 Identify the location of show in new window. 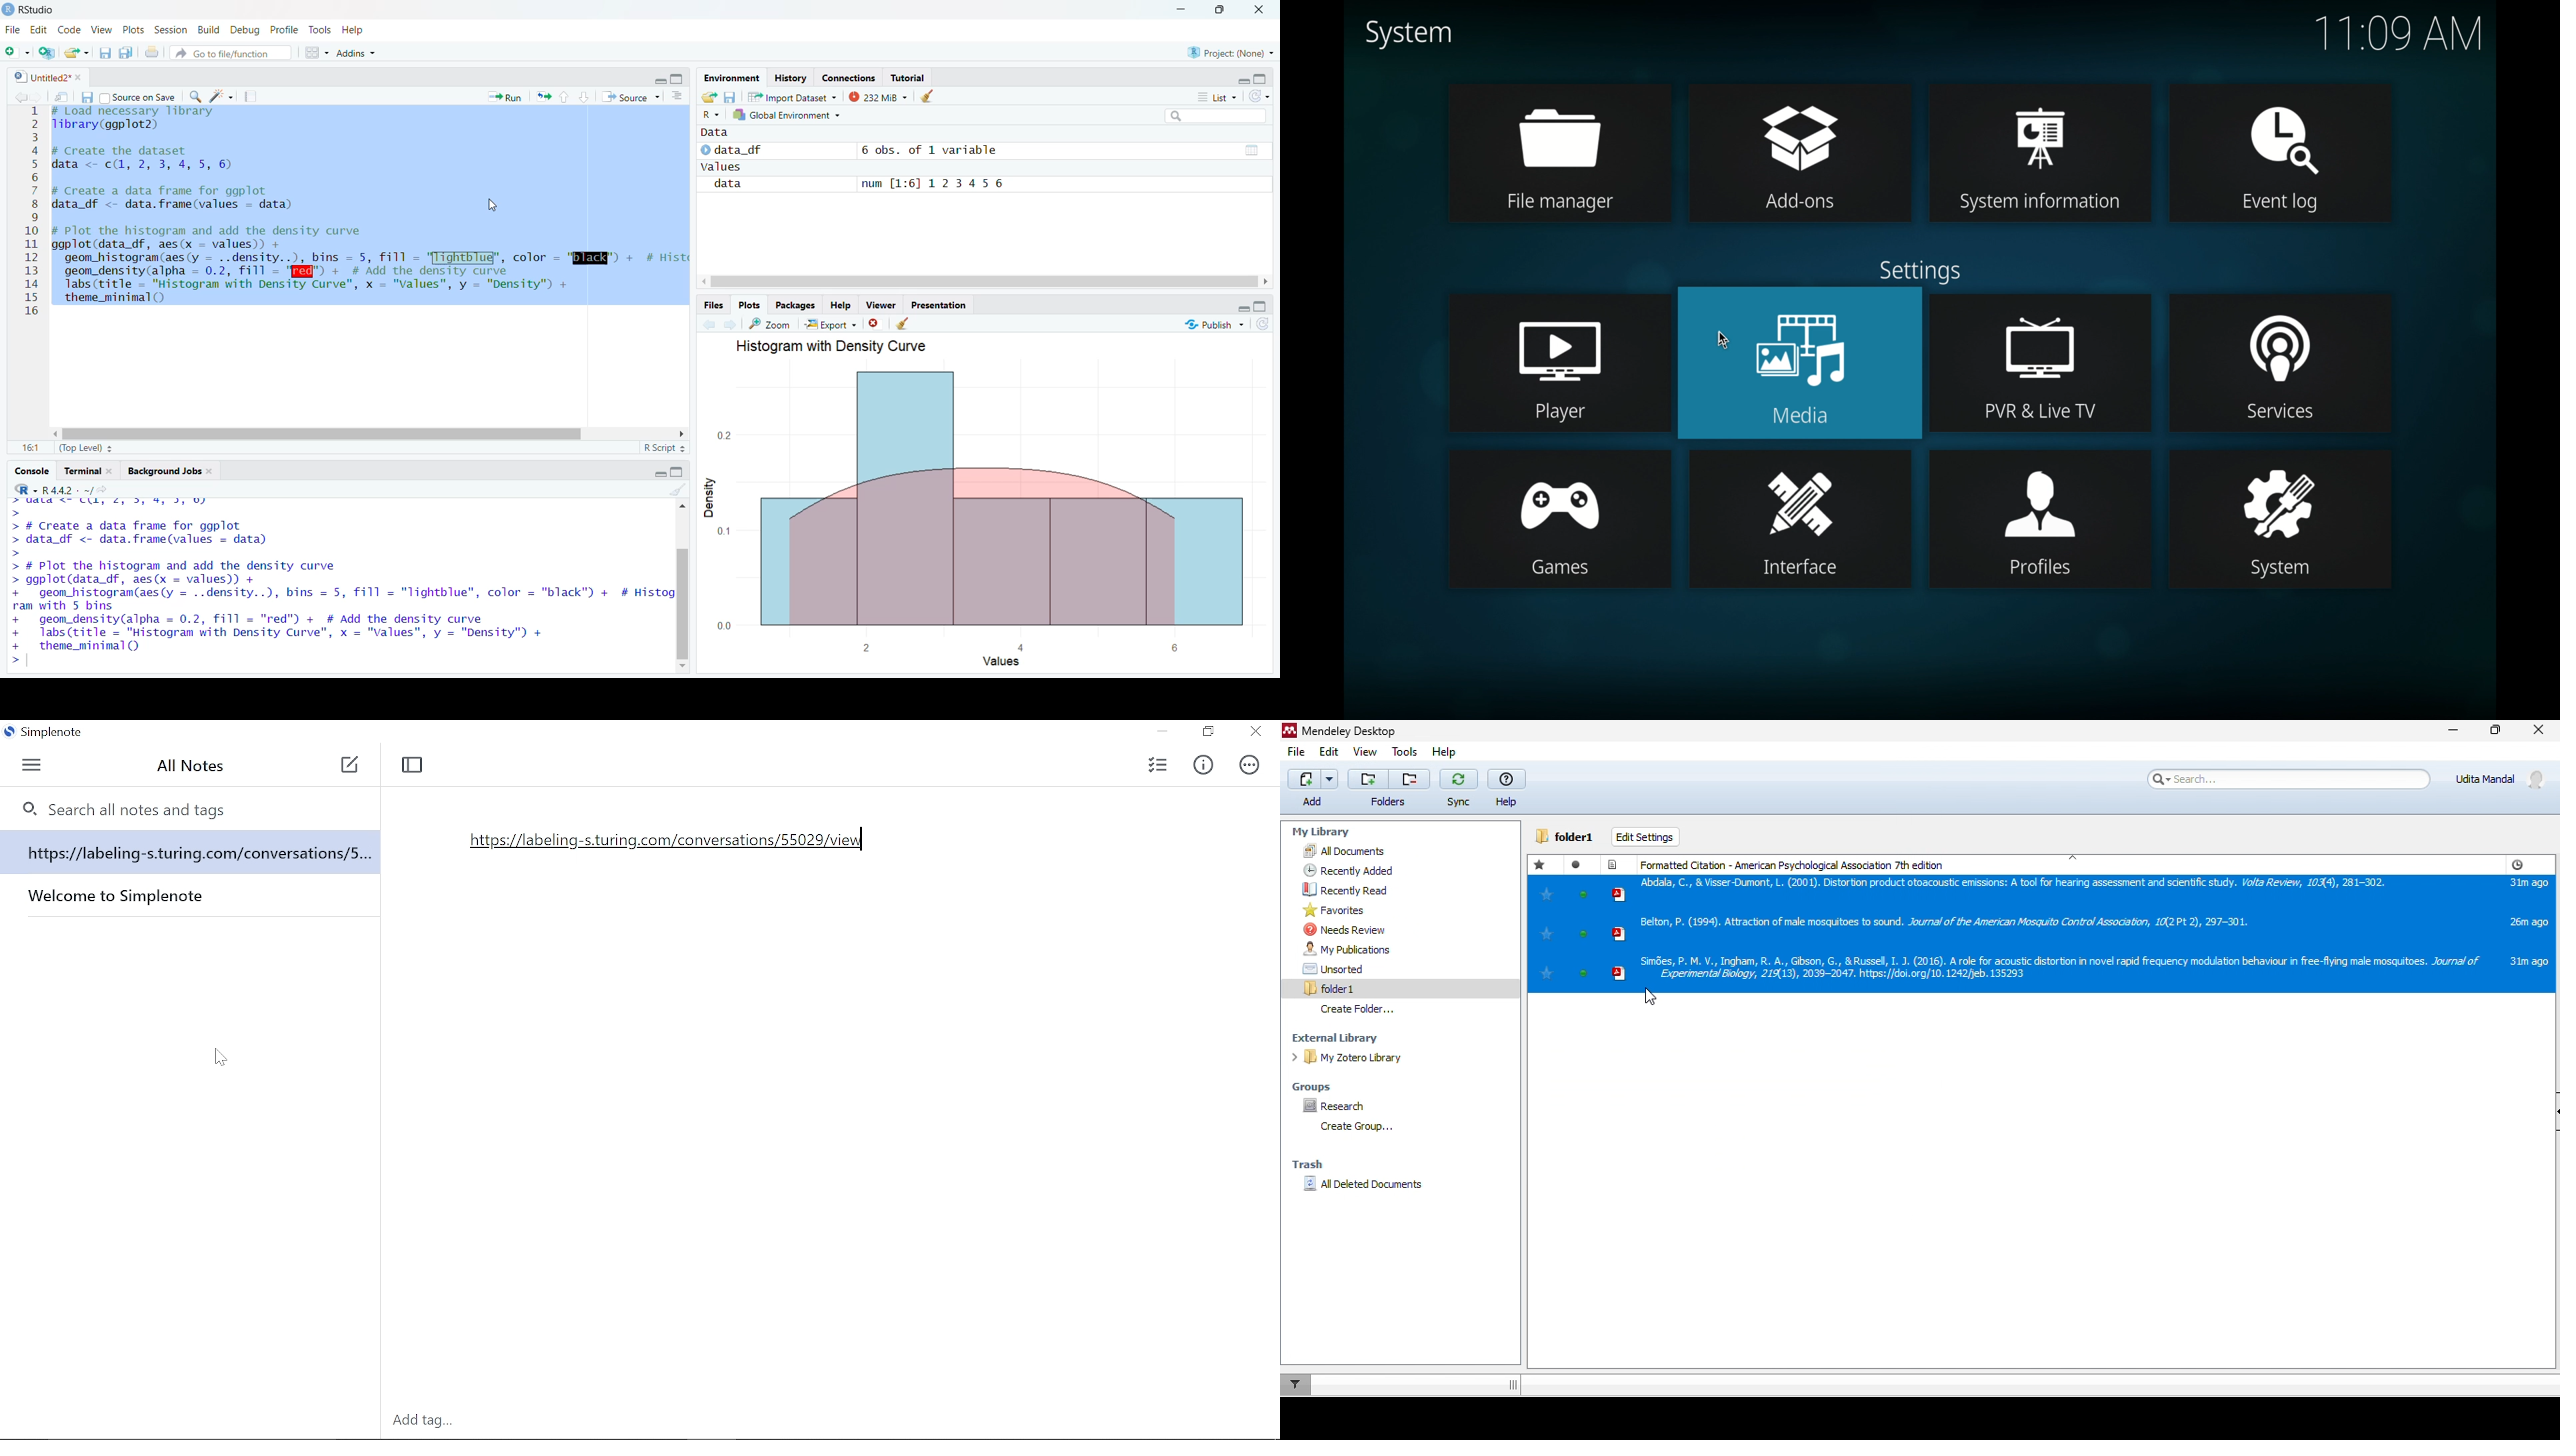
(61, 97).